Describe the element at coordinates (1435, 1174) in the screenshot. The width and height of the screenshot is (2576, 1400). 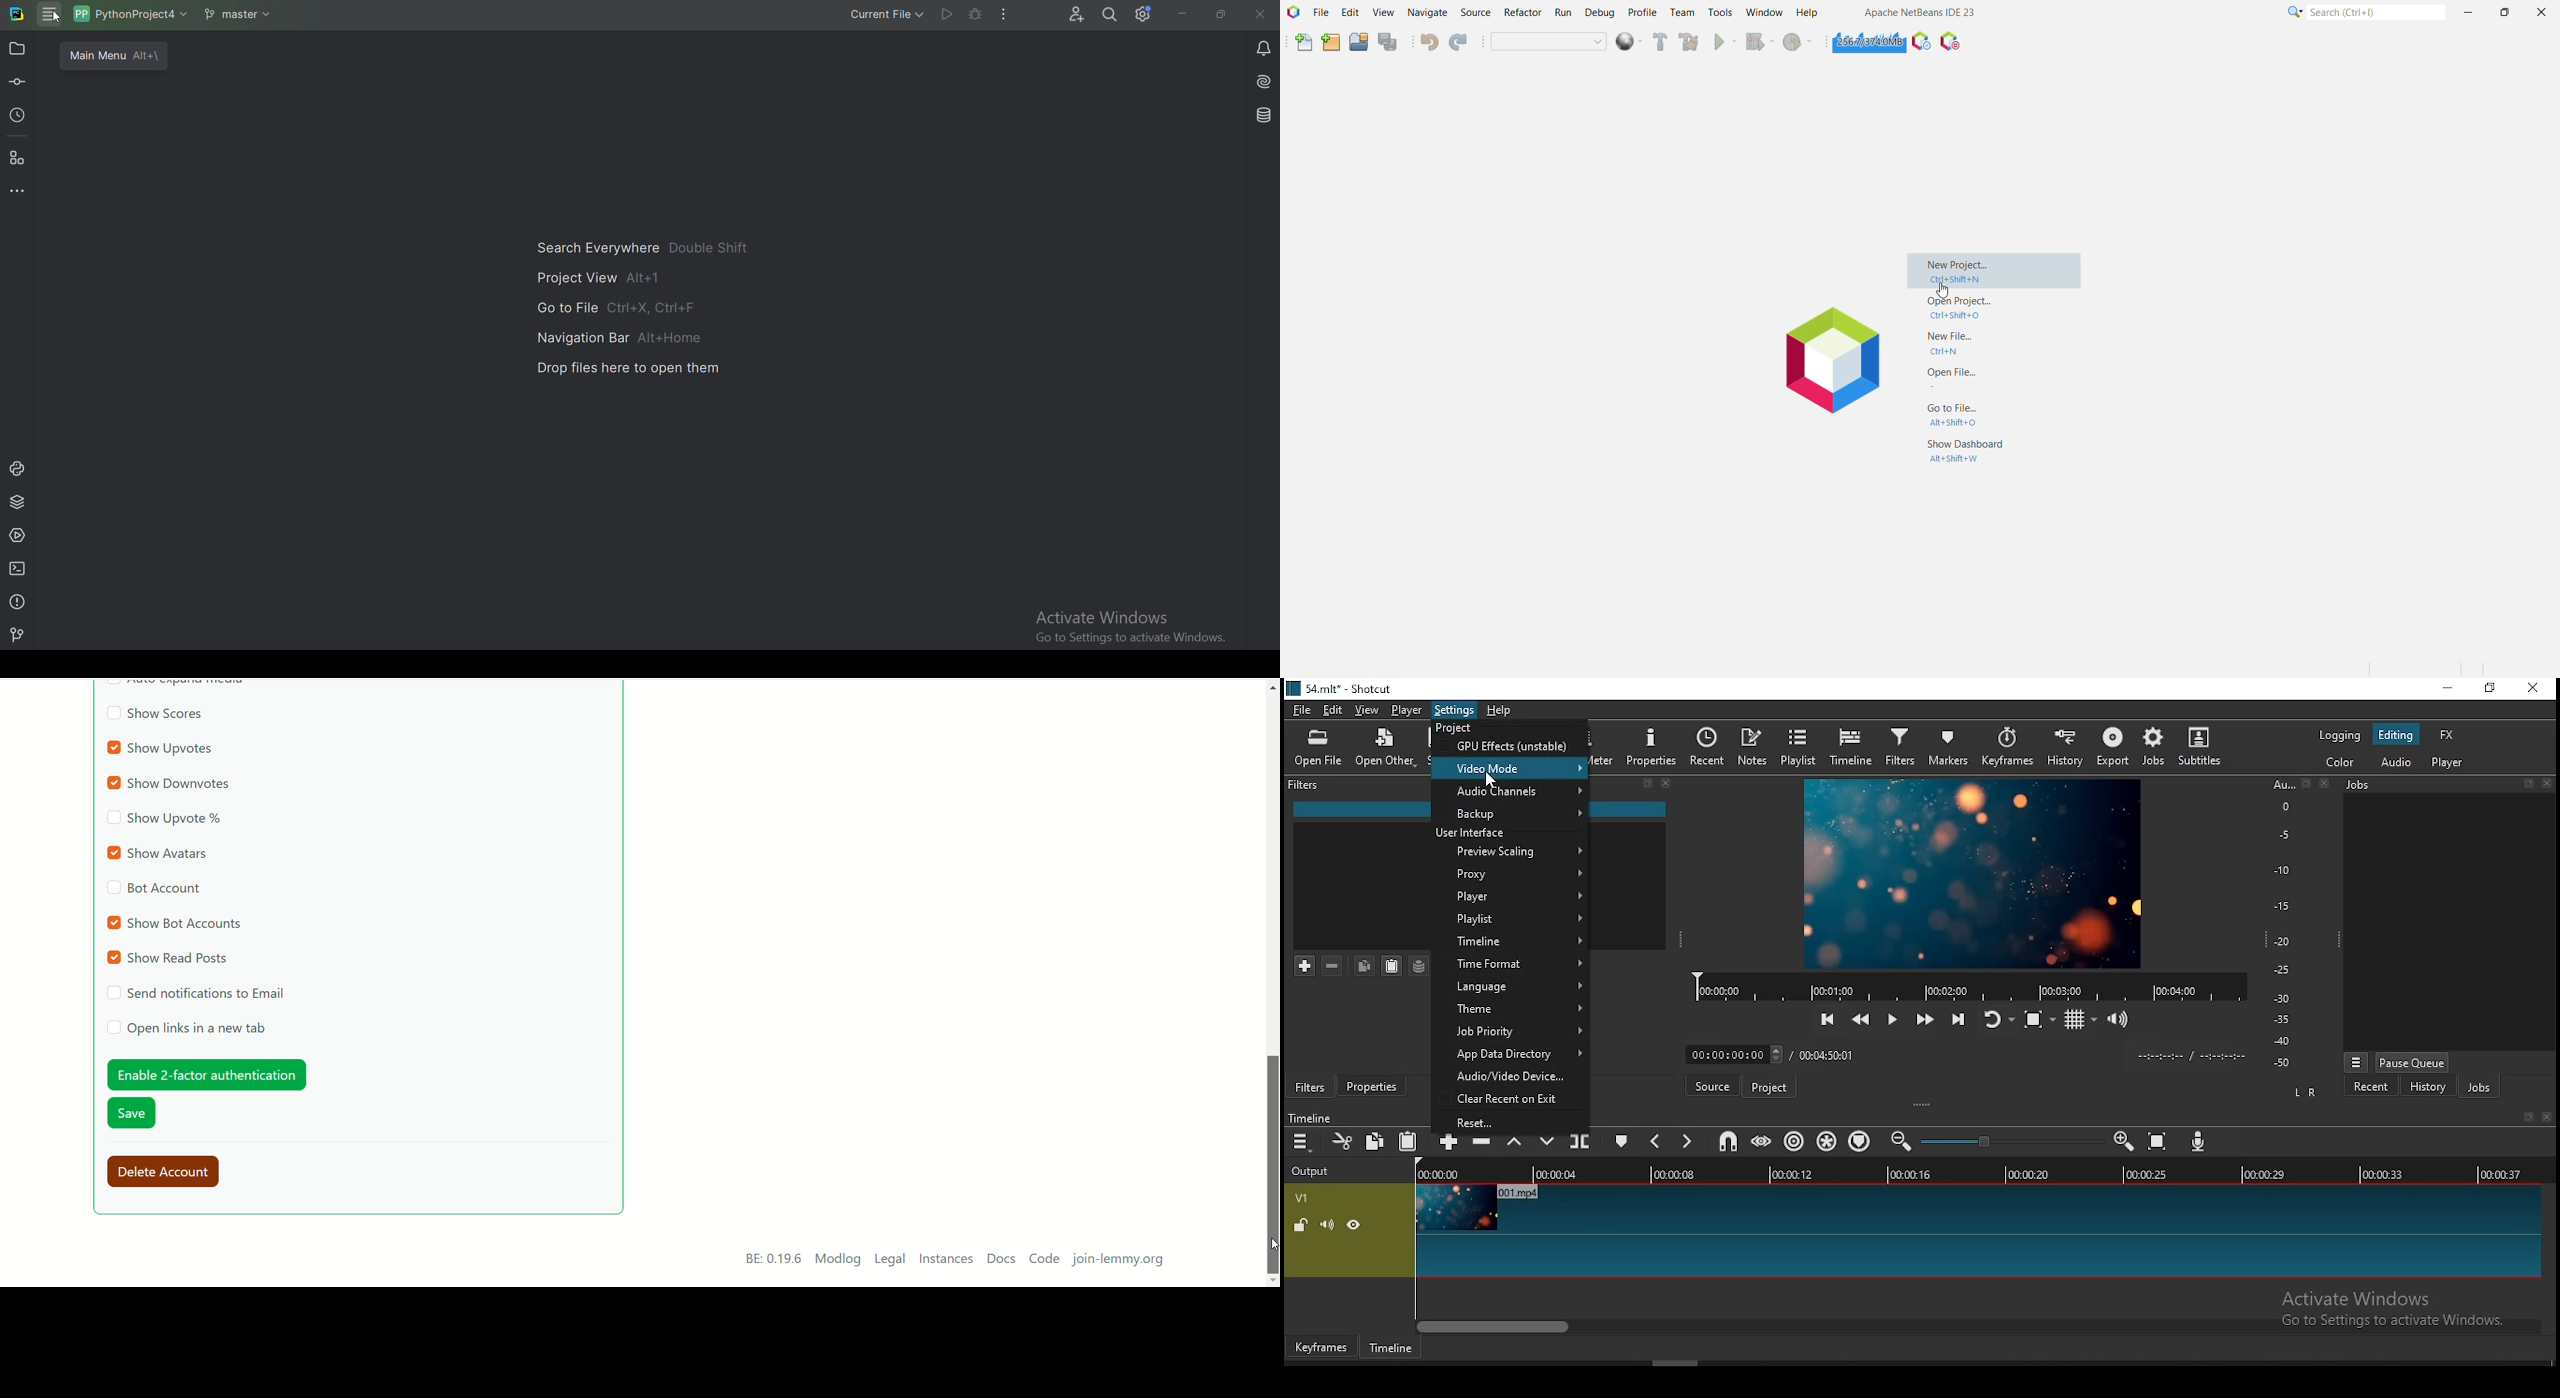
I see `00:00:00` at that location.